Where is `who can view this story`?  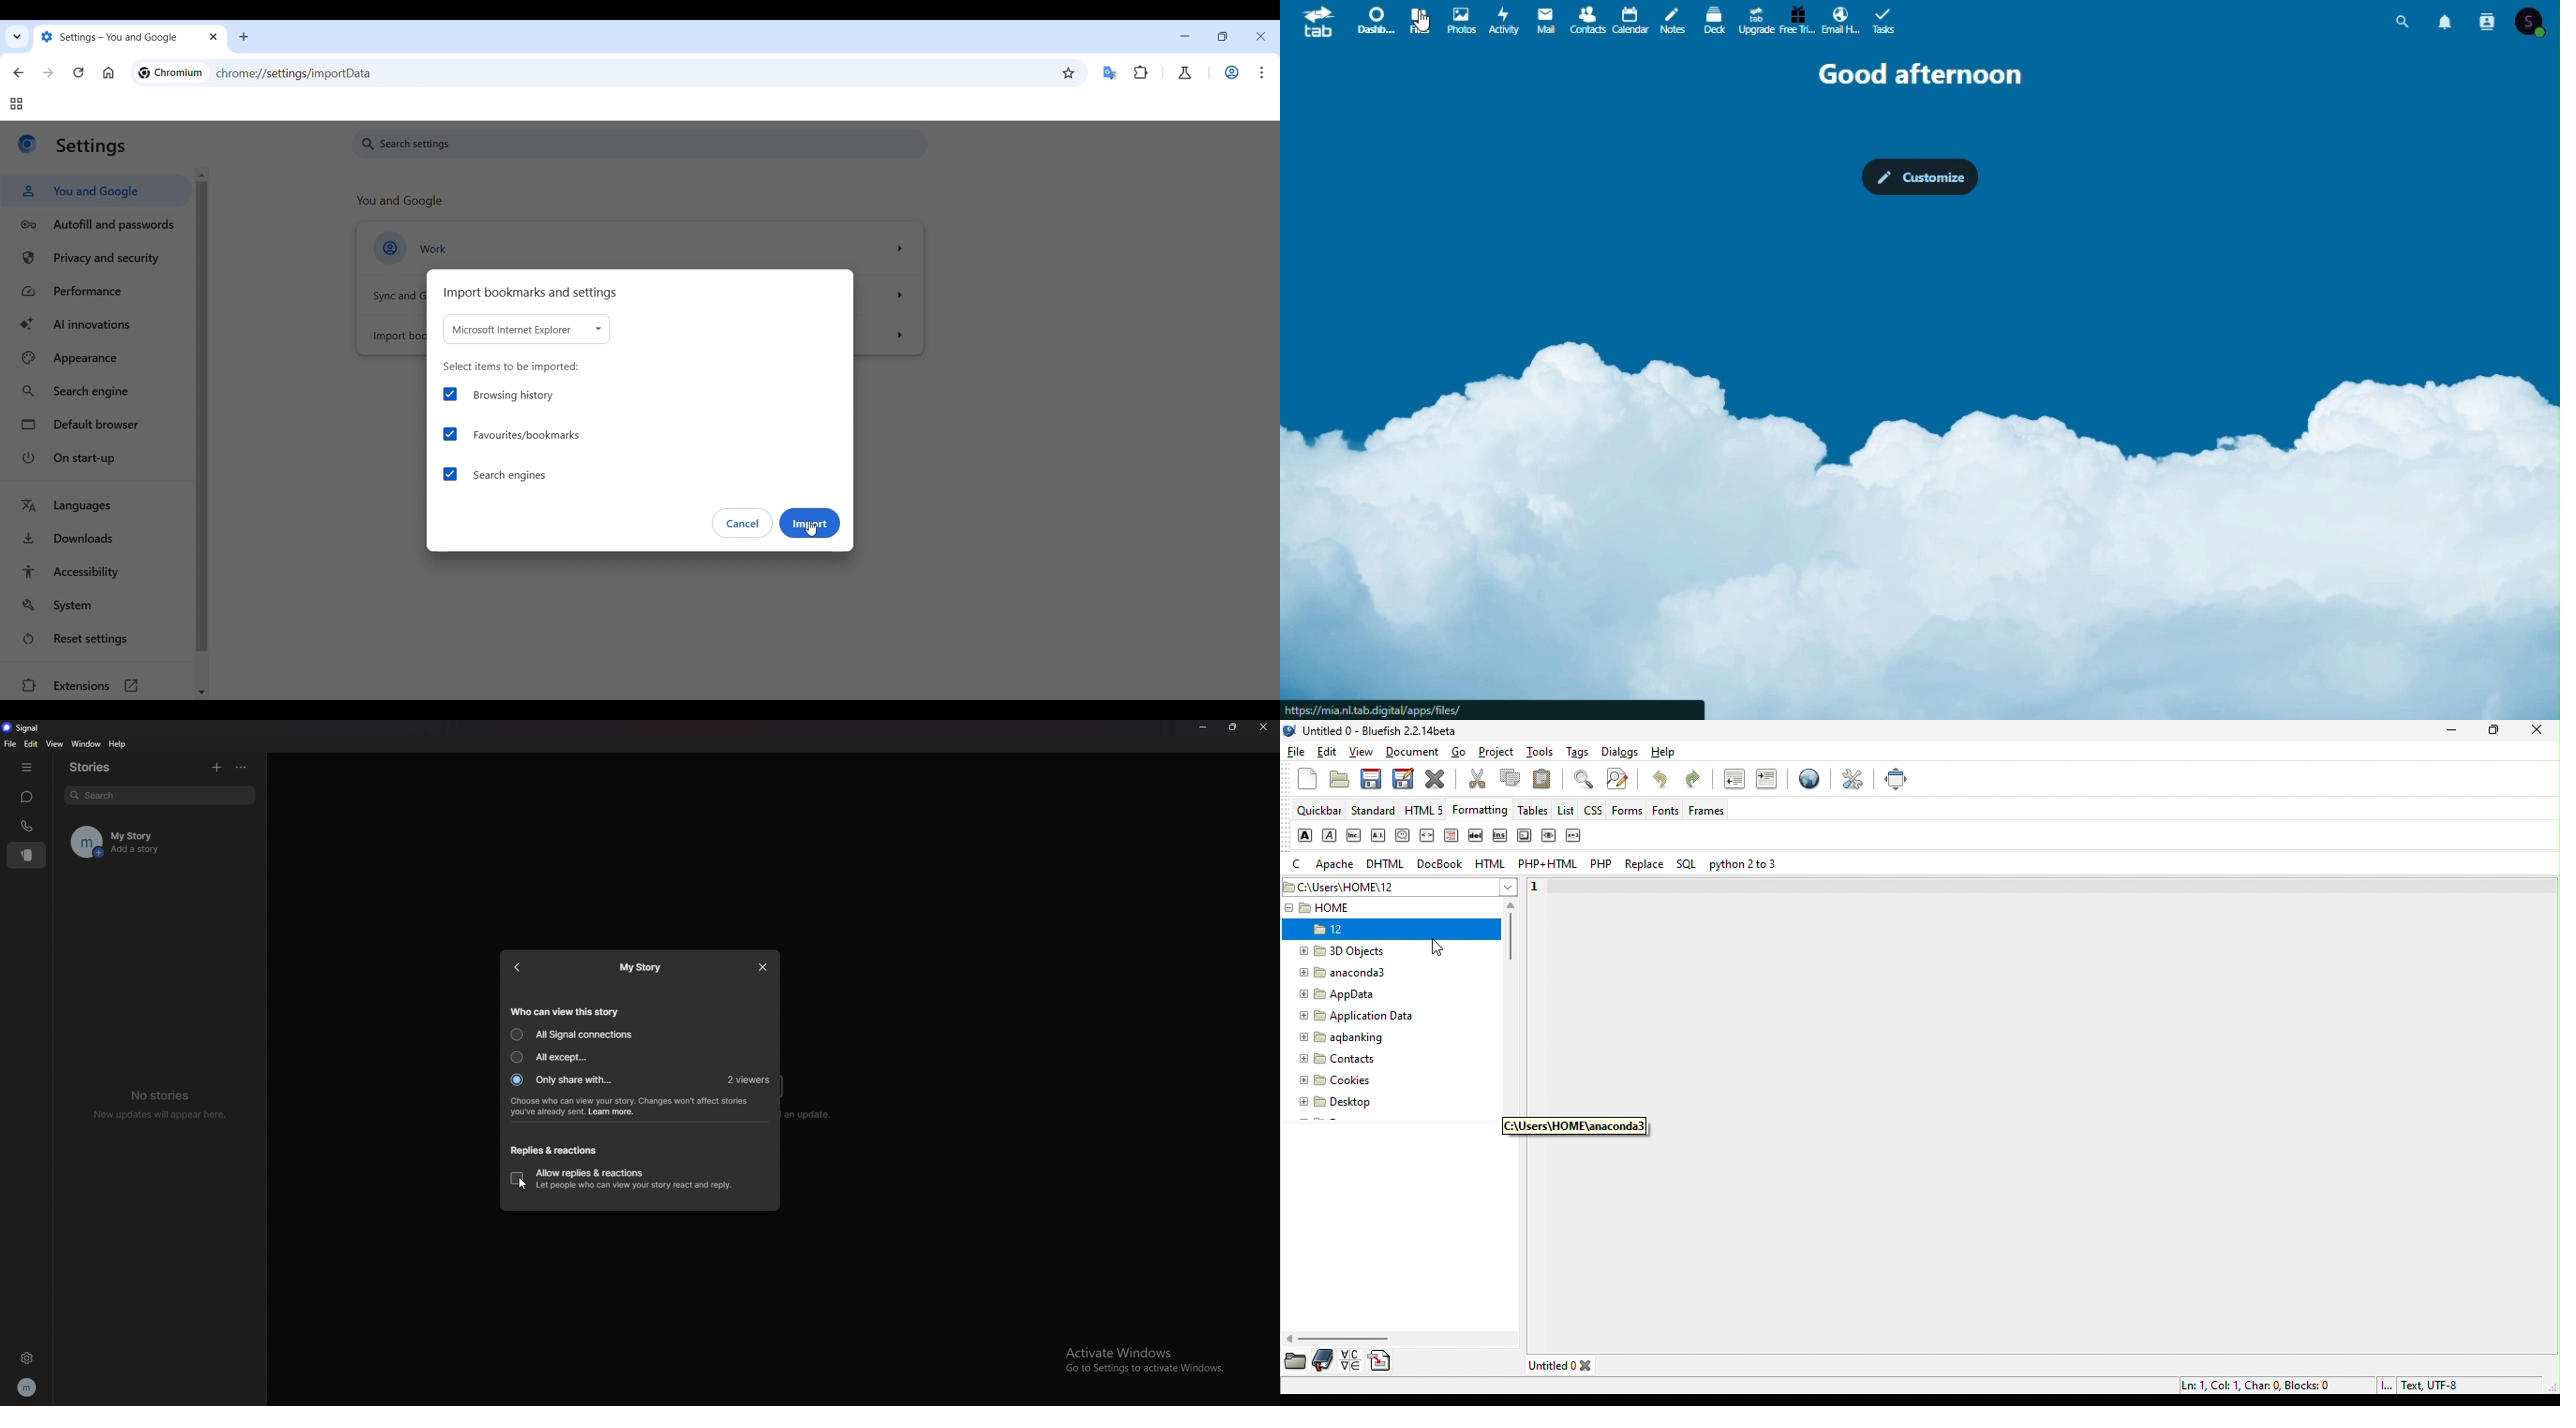
who can view this story is located at coordinates (565, 1011).